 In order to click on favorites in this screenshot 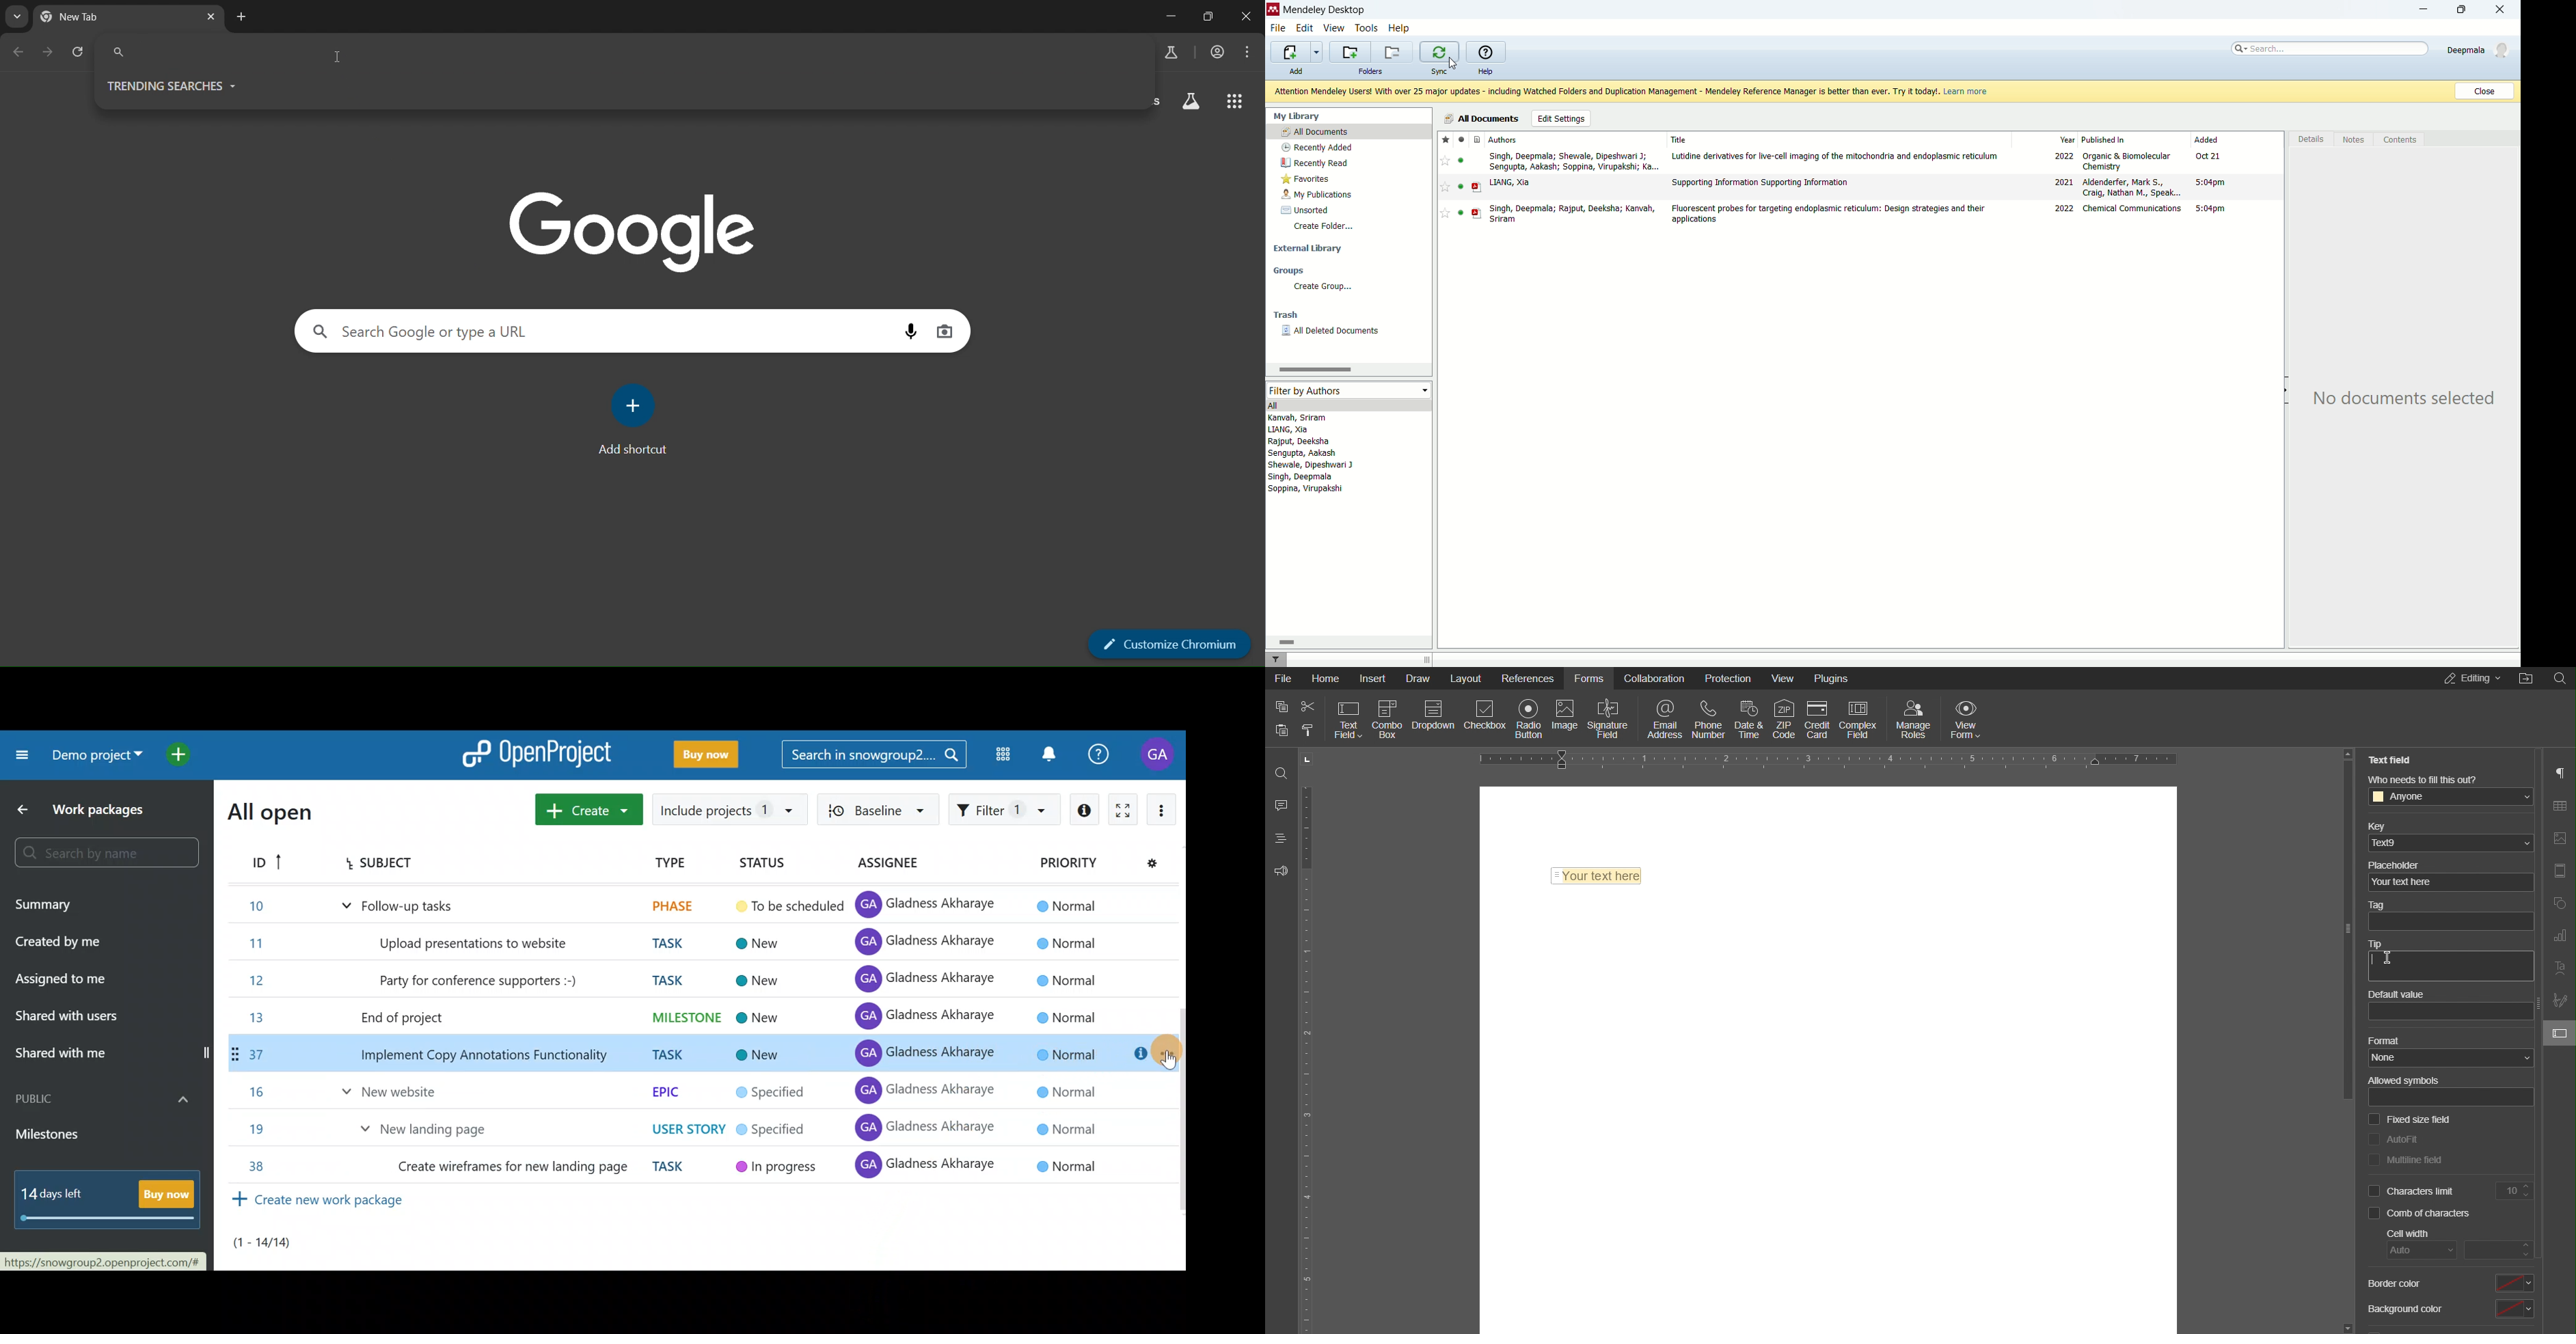, I will do `click(1306, 179)`.